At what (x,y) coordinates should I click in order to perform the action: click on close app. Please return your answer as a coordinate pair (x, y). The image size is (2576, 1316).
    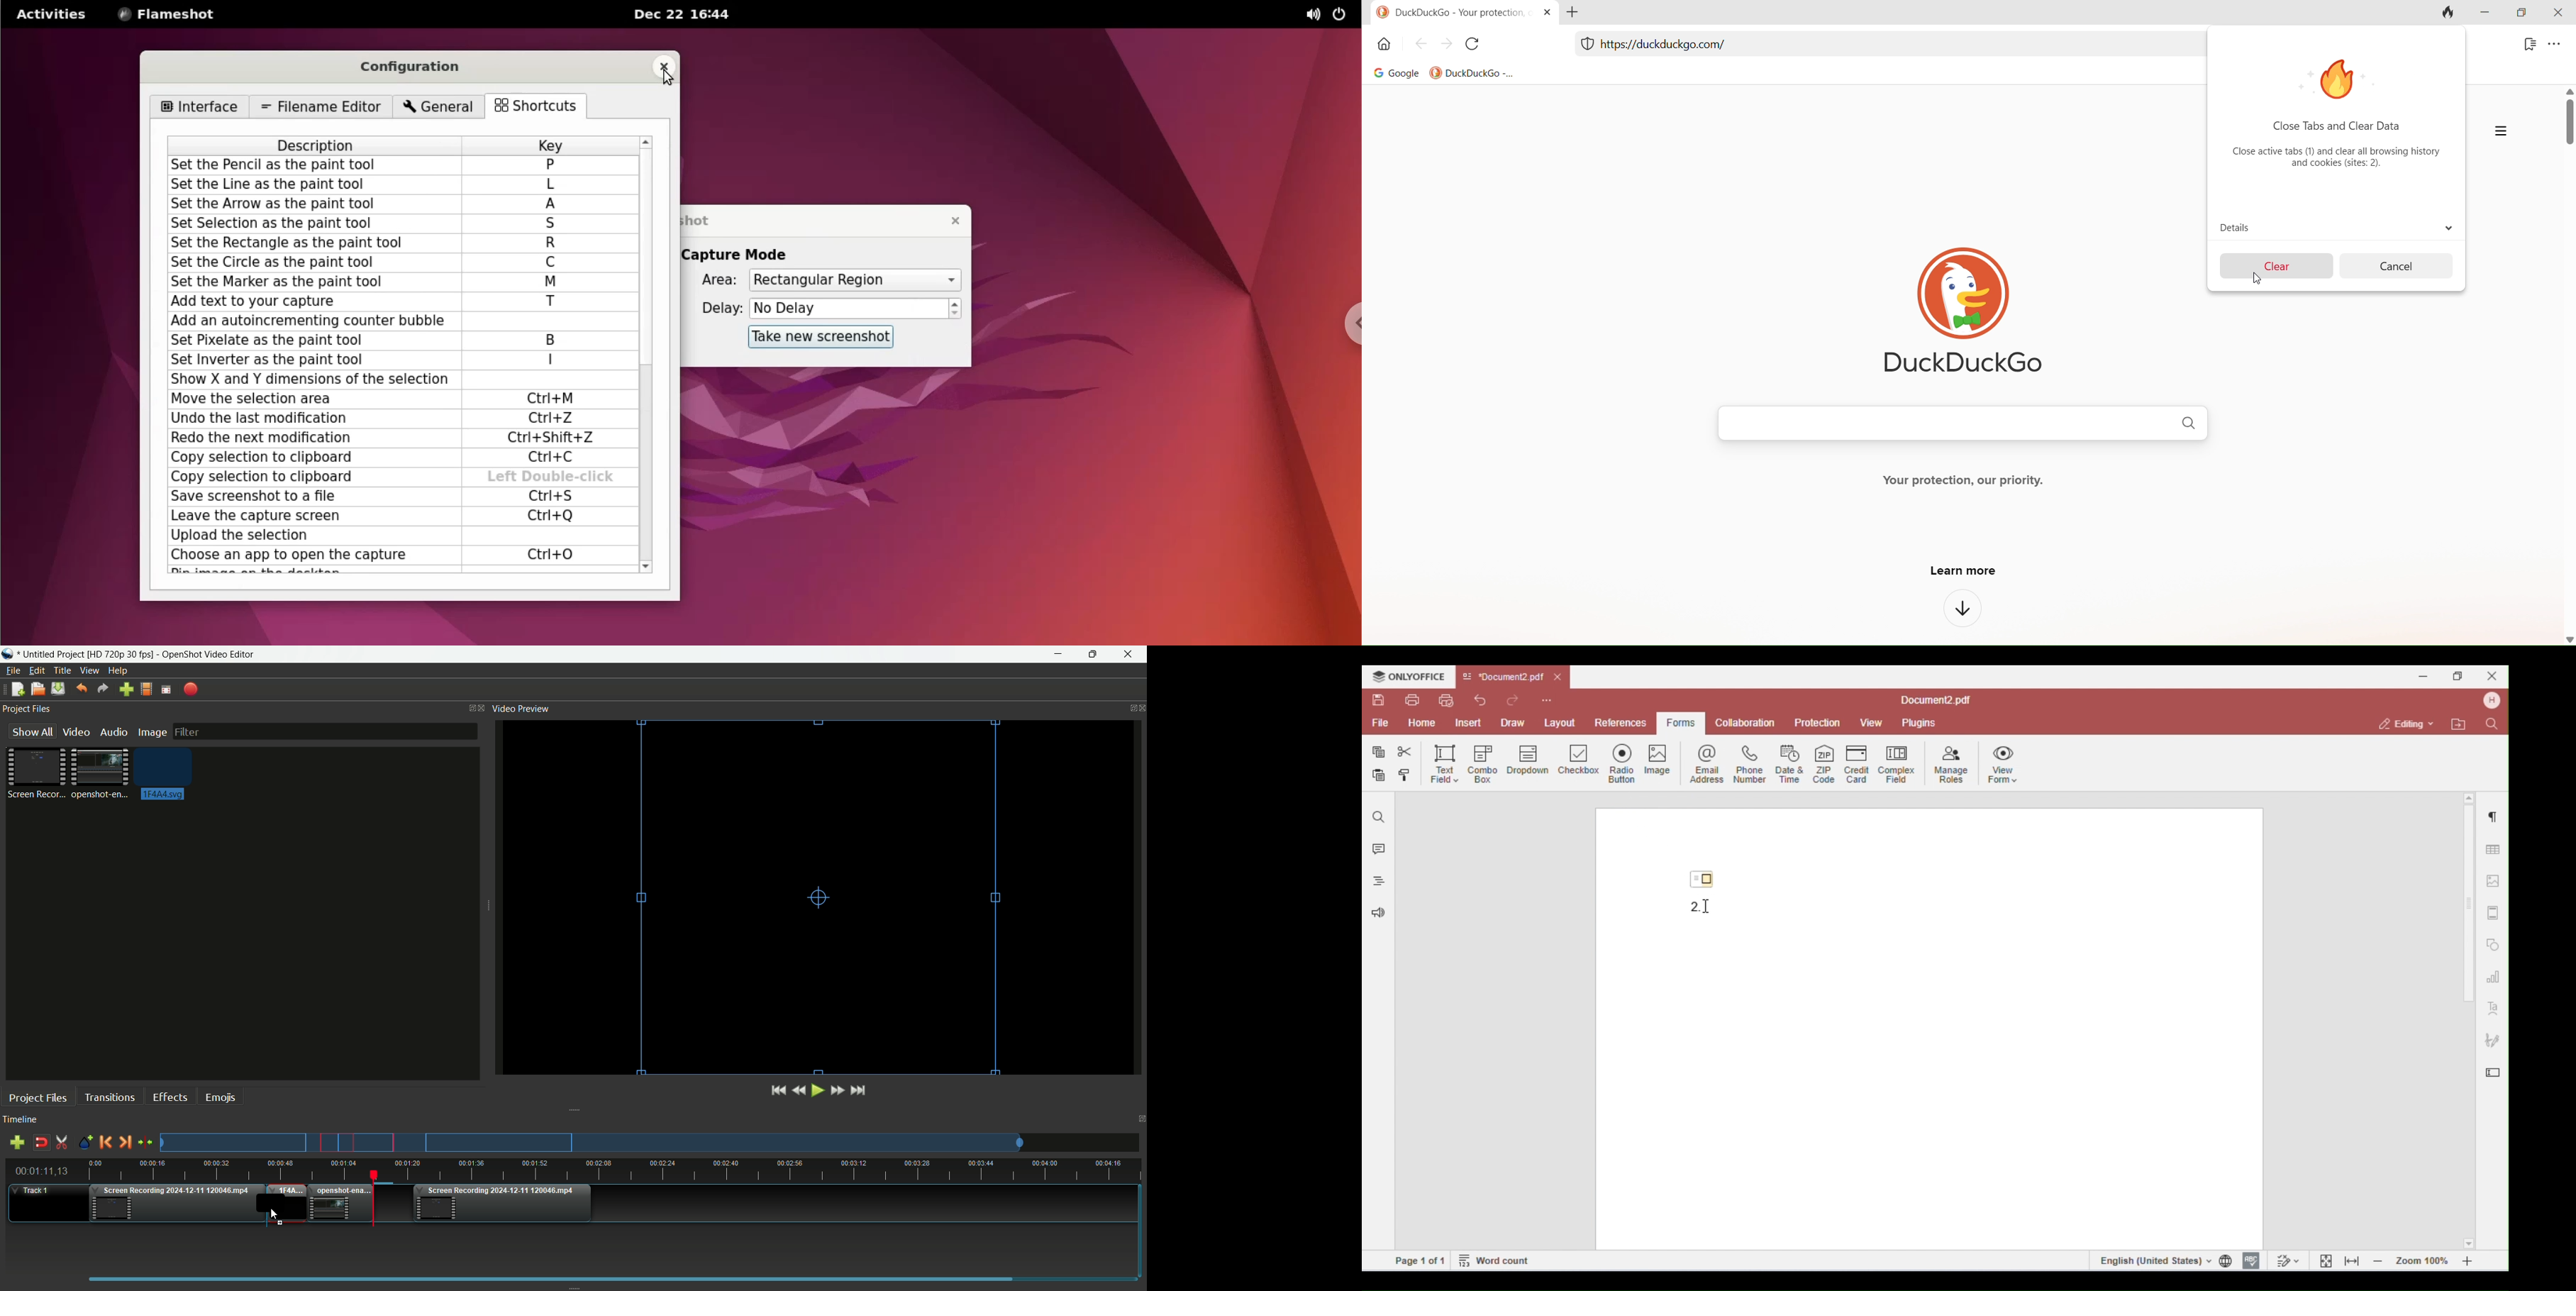
    Looking at the image, I should click on (1129, 654).